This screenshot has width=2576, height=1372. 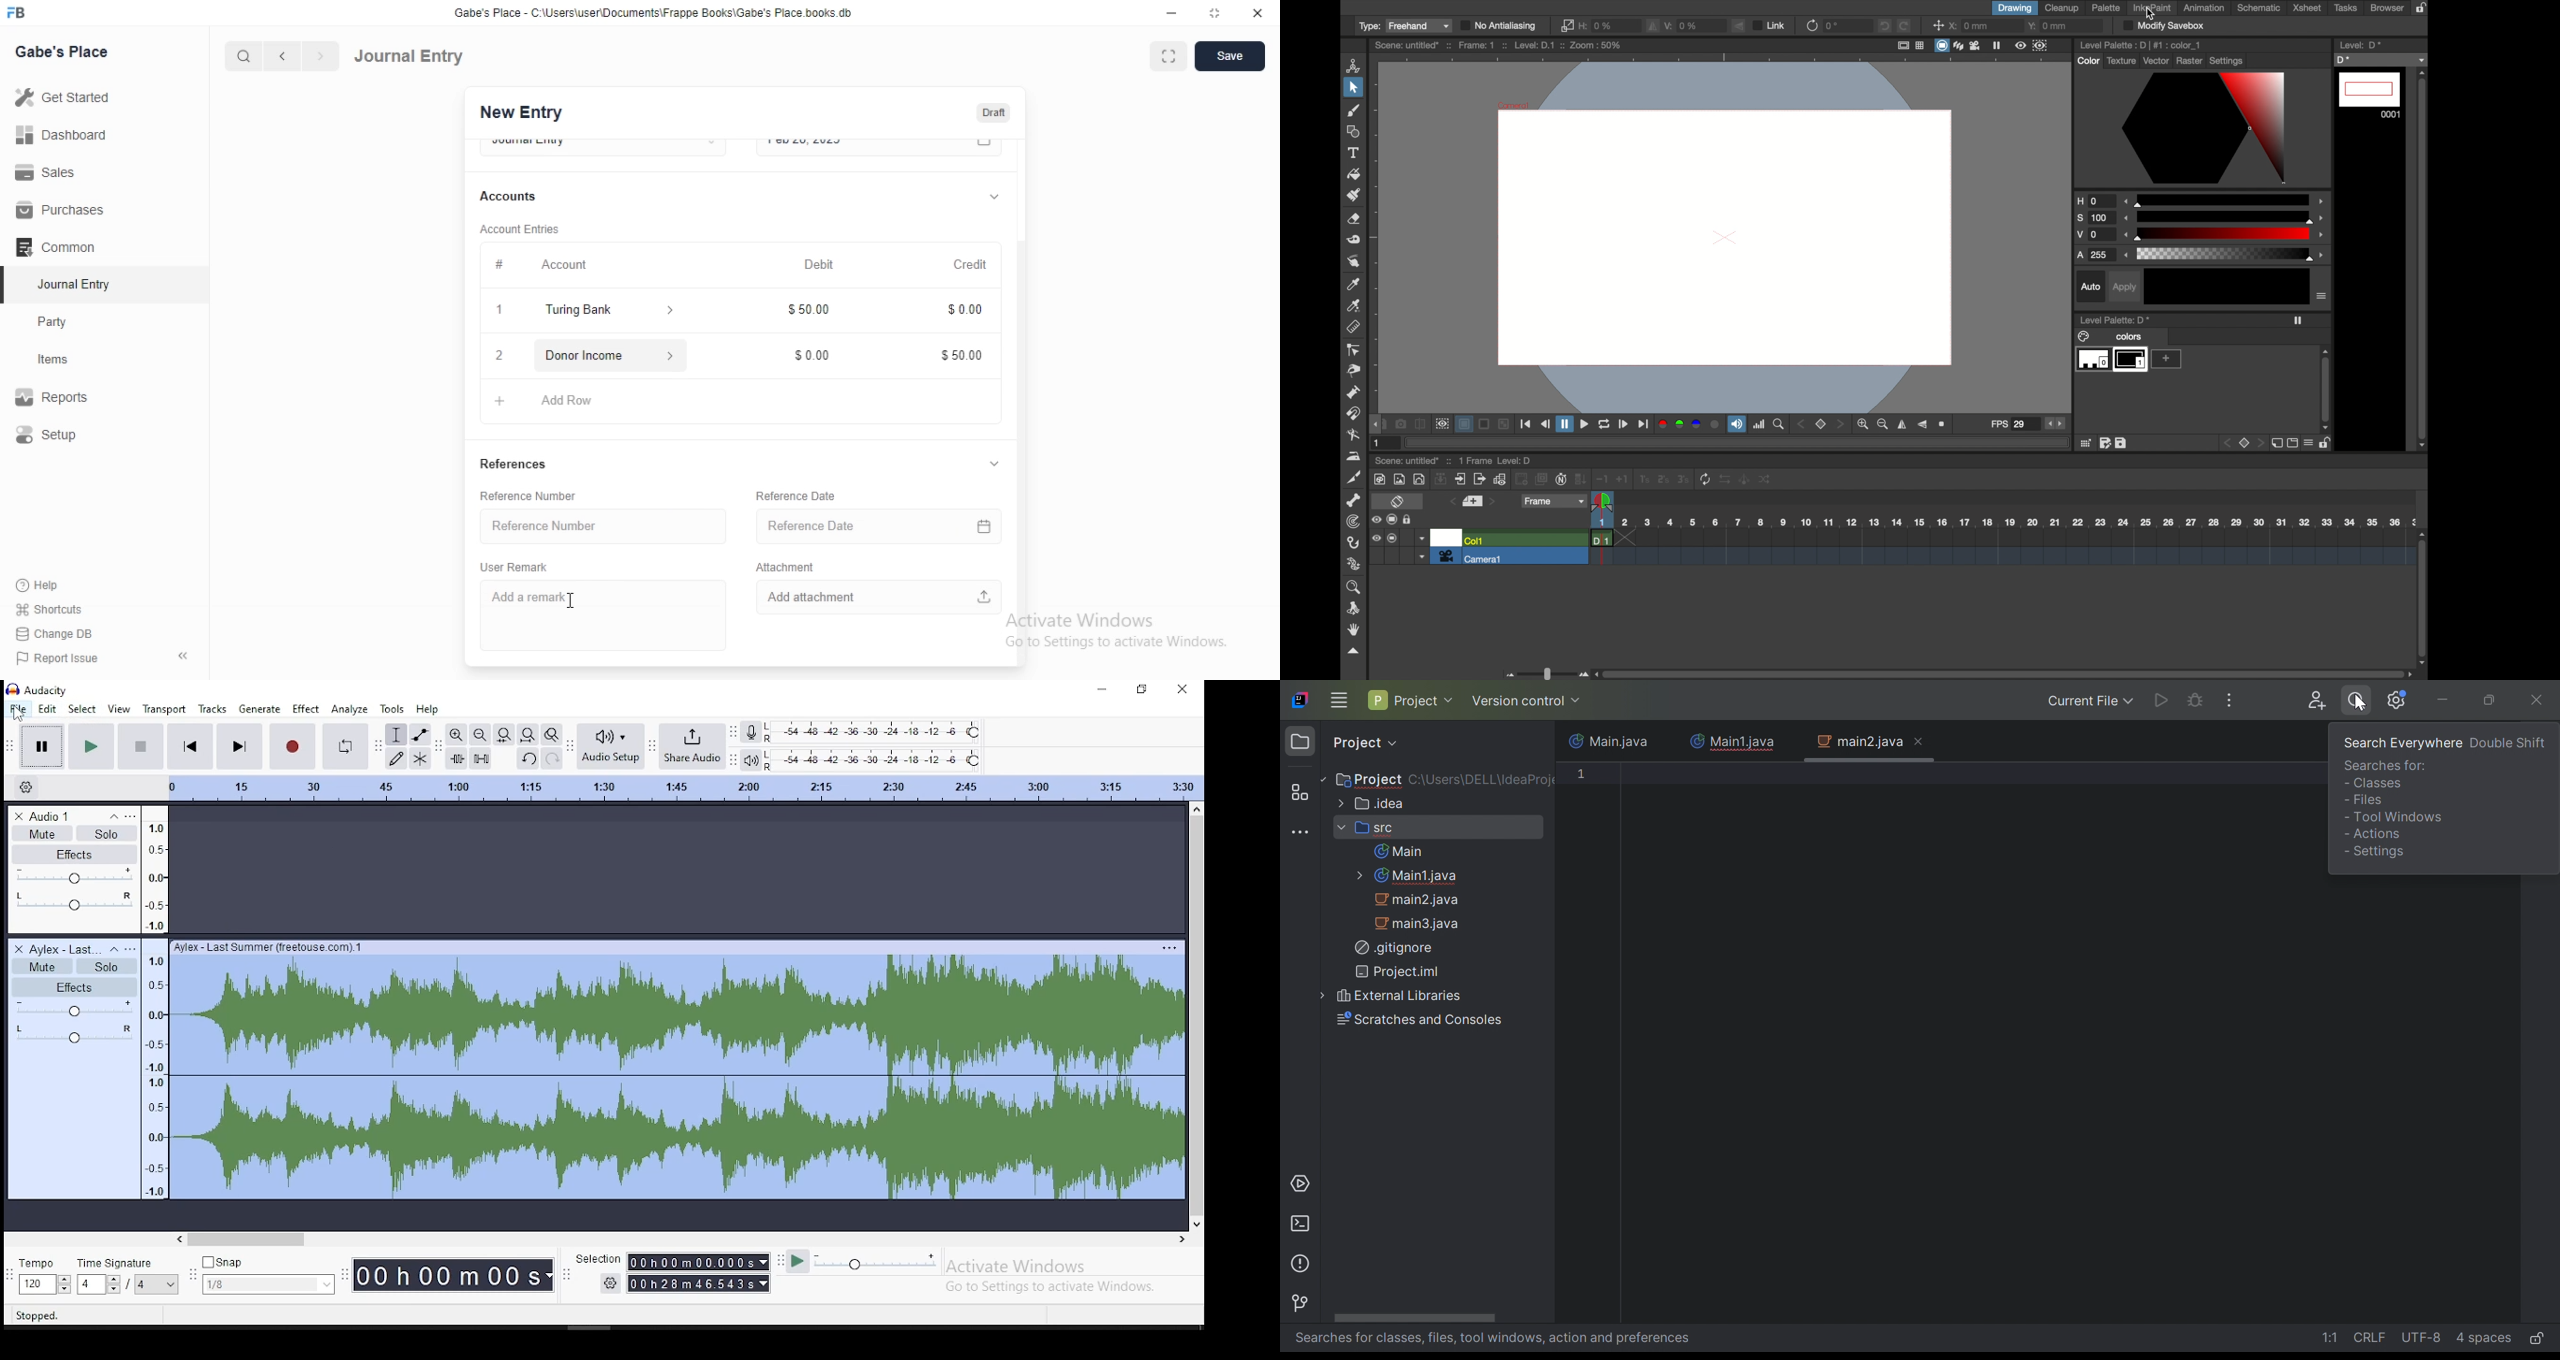 I want to click on ruler tool, so click(x=1352, y=327).